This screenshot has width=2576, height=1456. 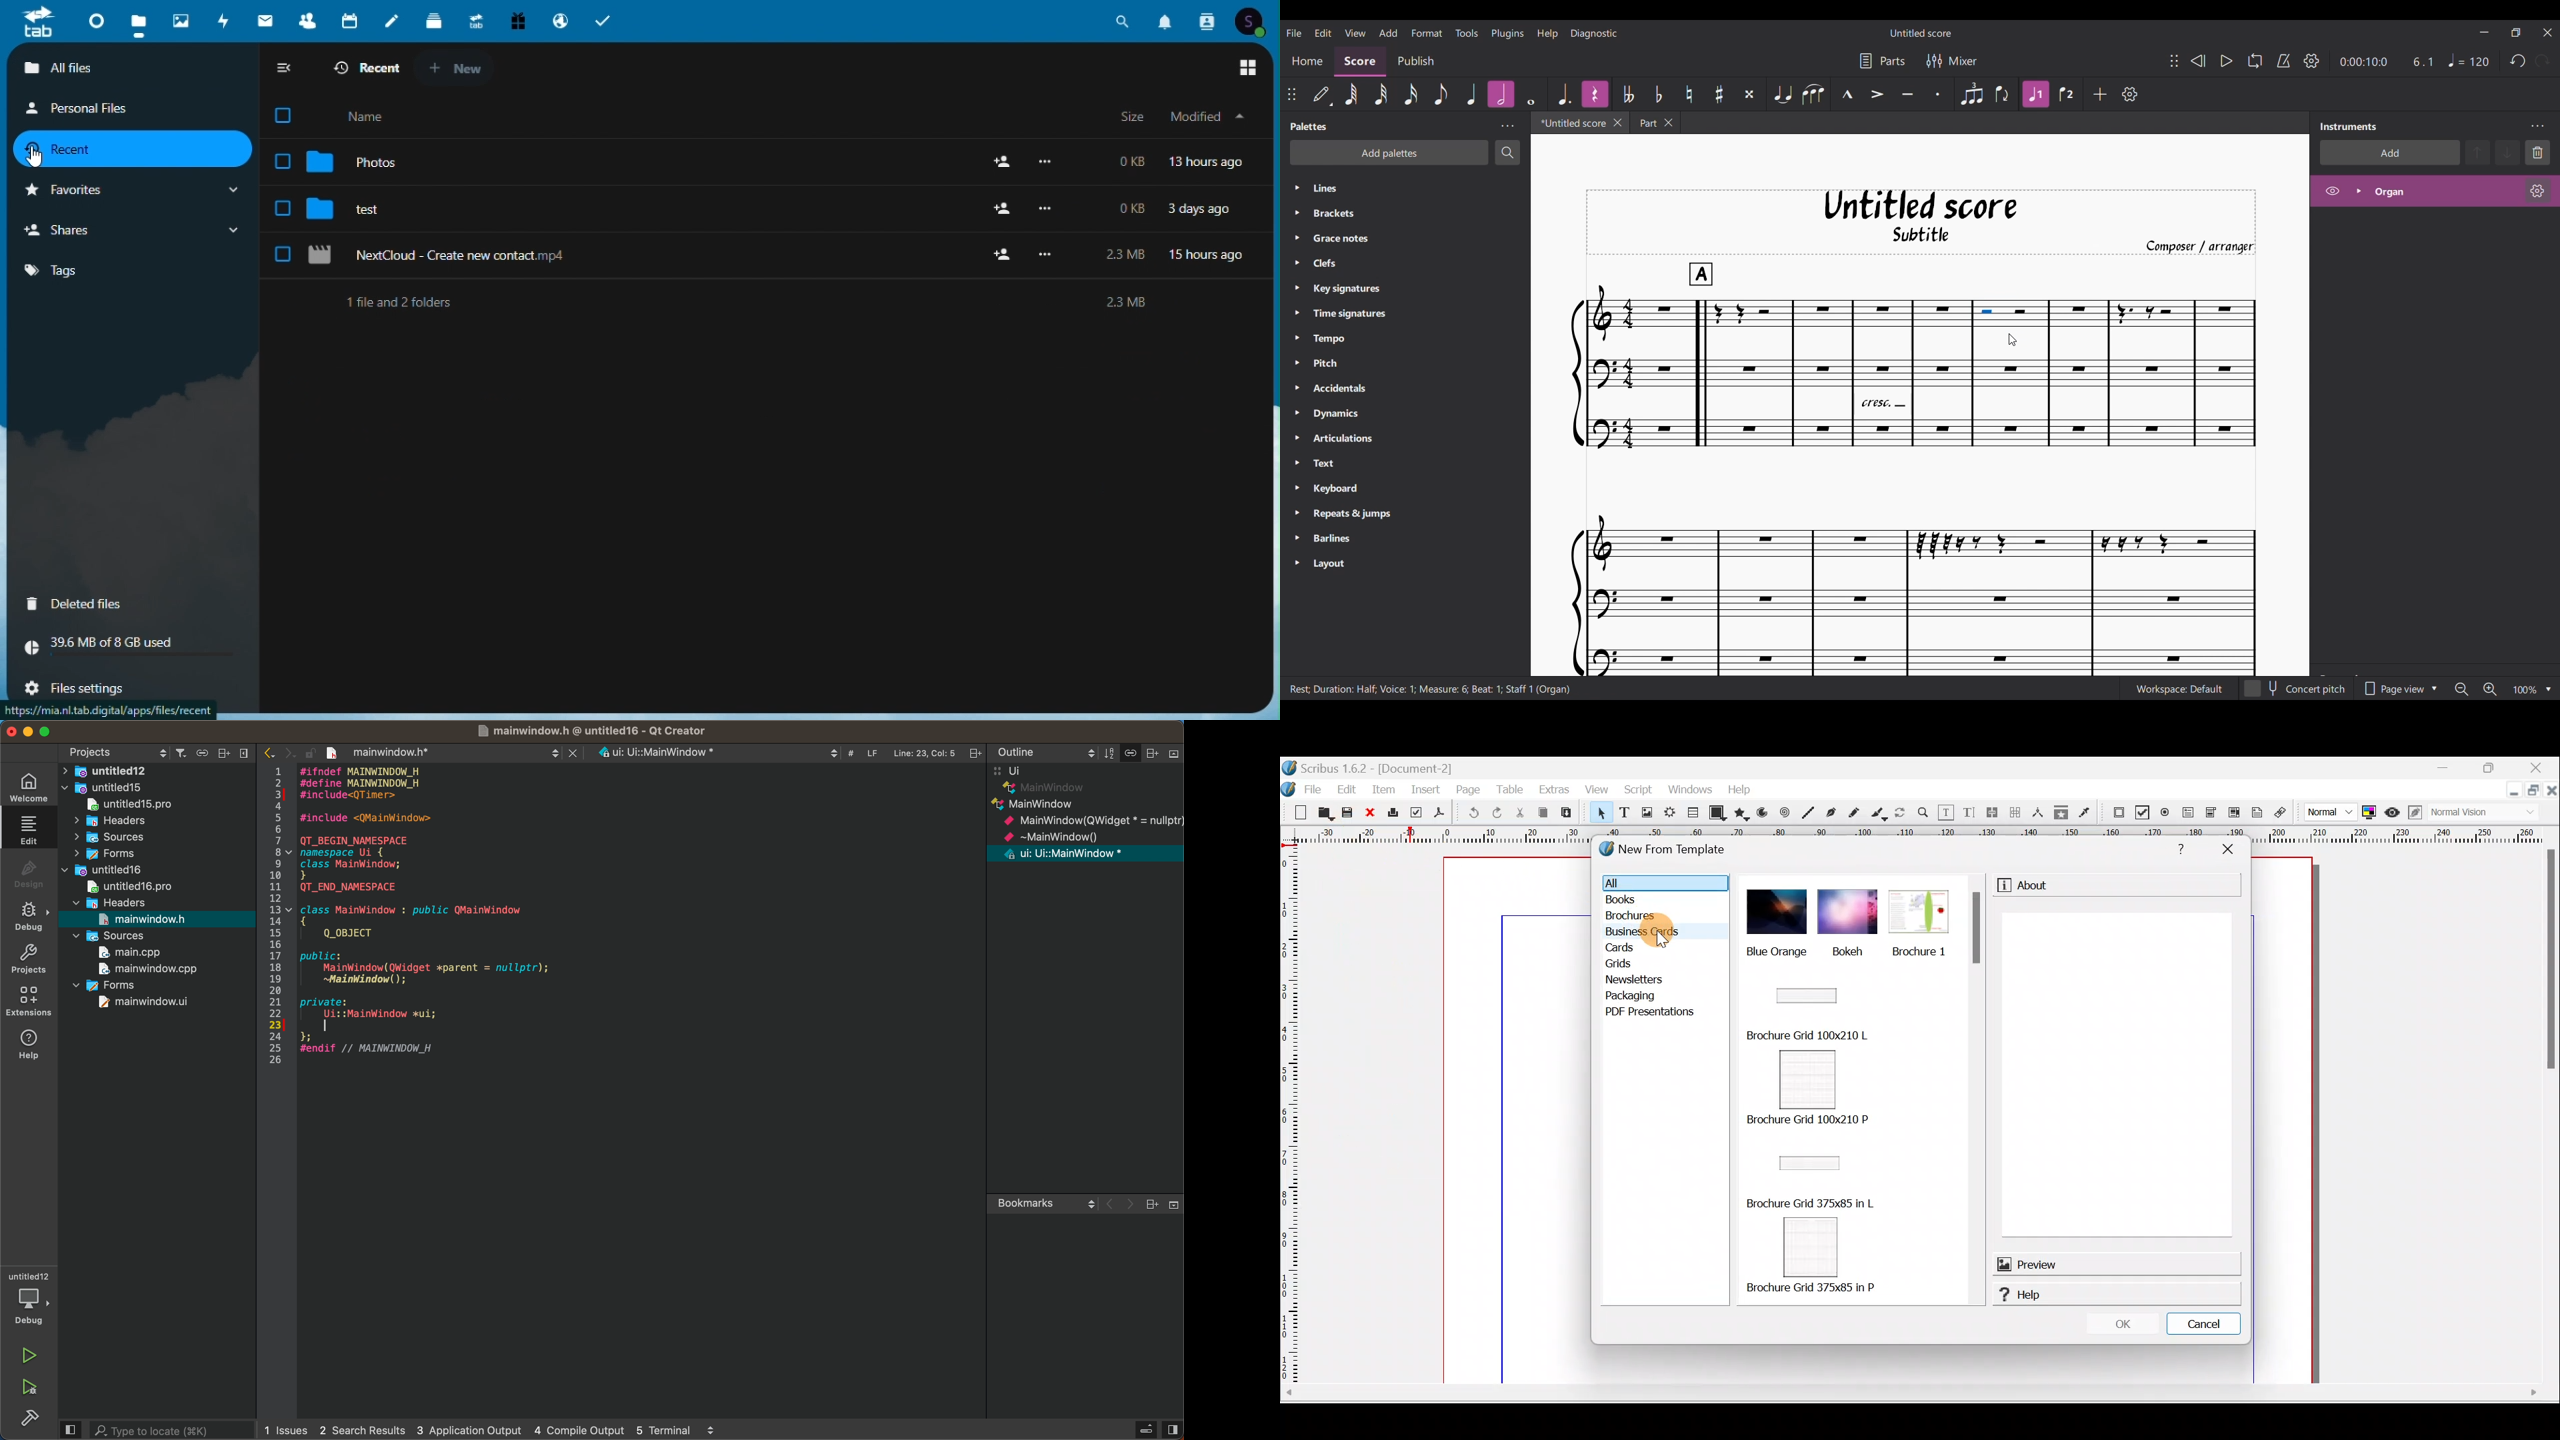 What do you see at coordinates (2179, 689) in the screenshot?
I see `Current workspace setting` at bounding box center [2179, 689].